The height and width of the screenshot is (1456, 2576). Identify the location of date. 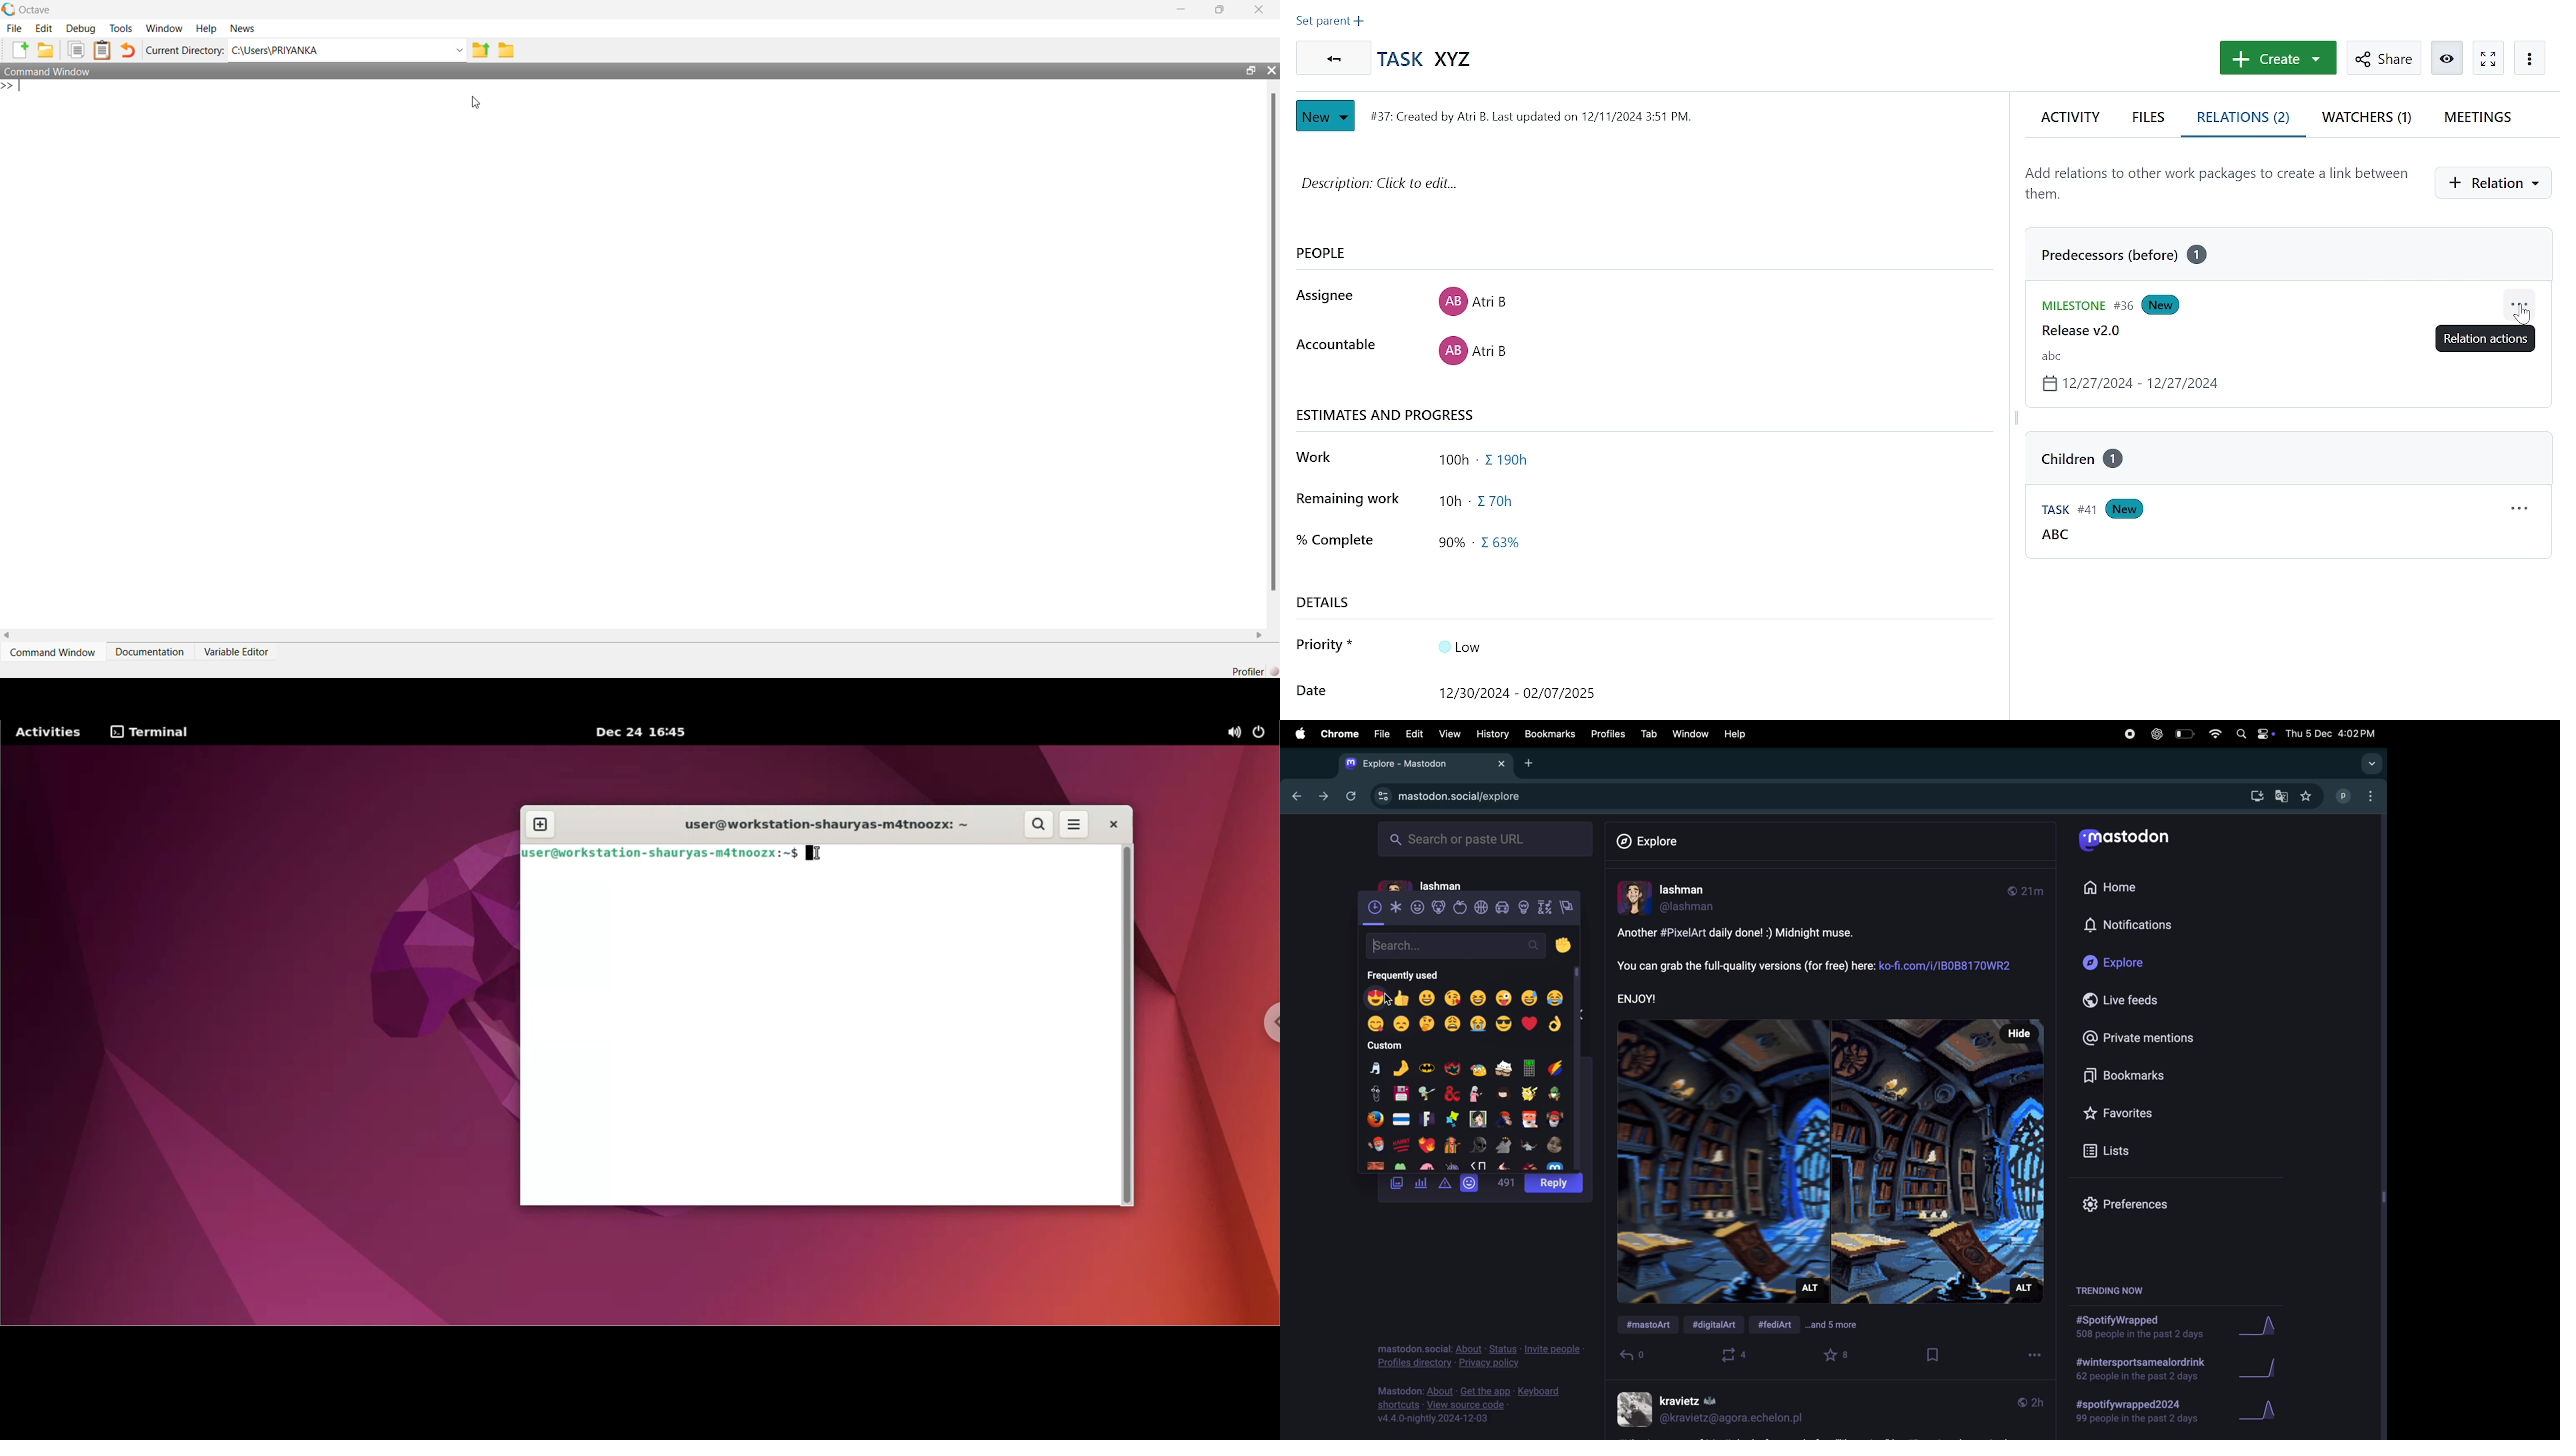
(1524, 690).